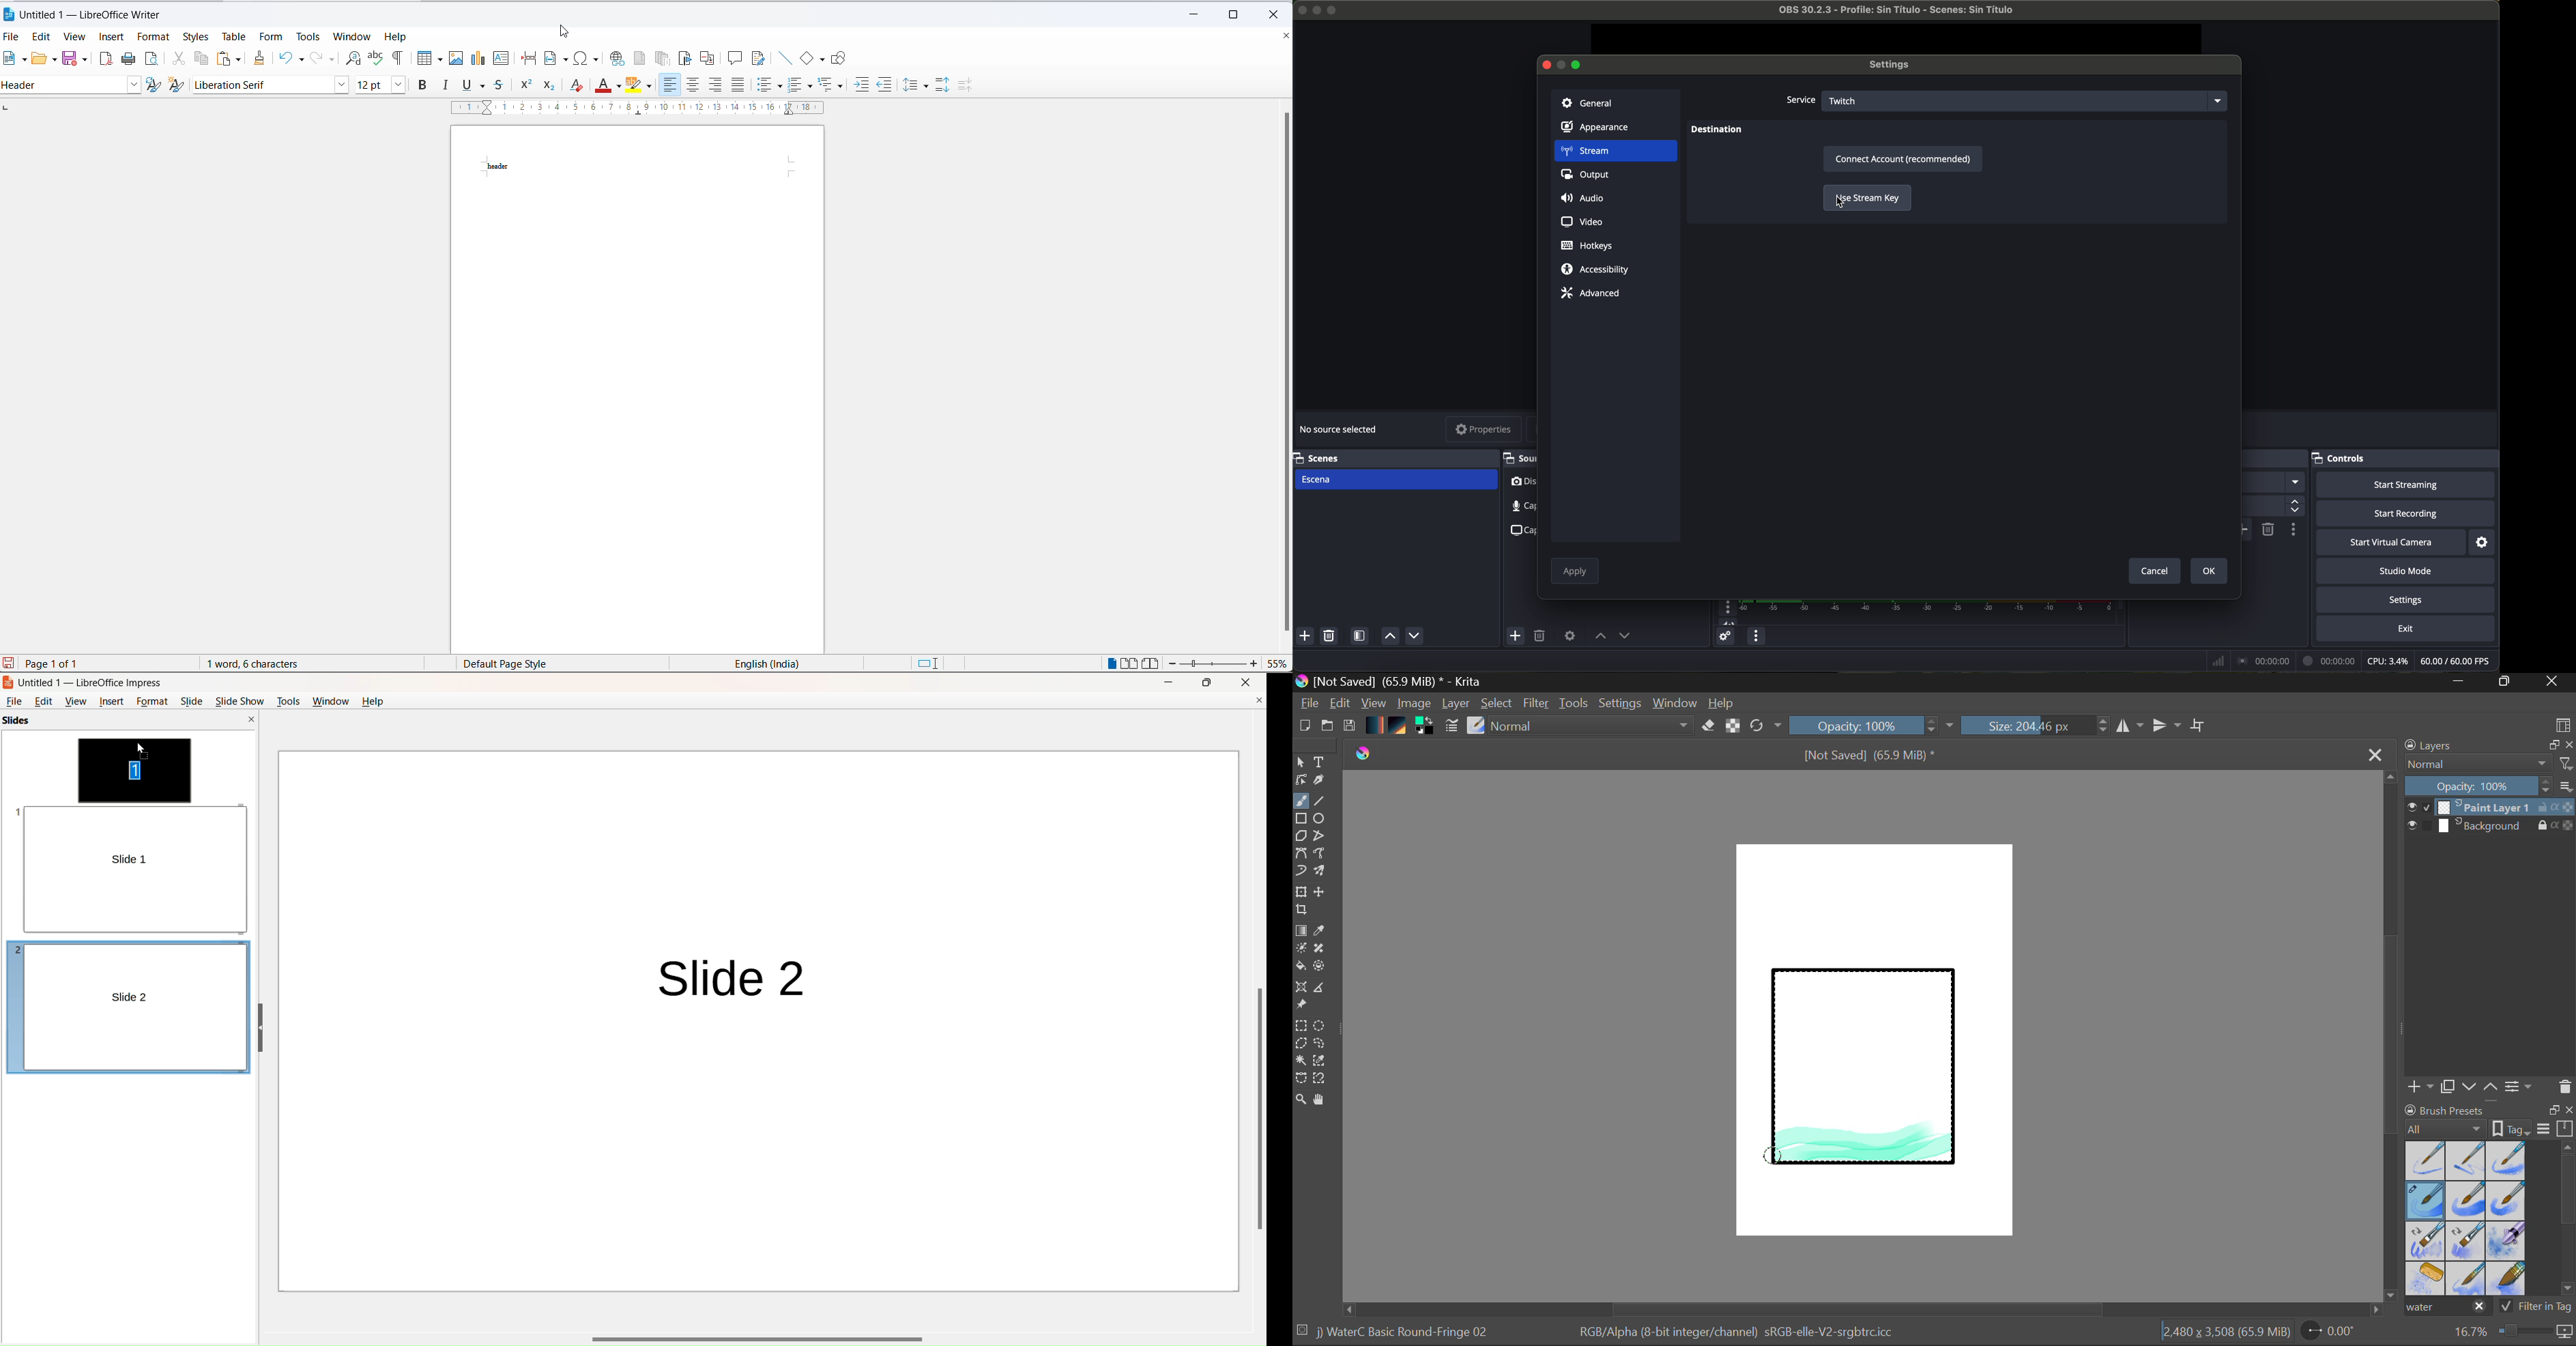  What do you see at coordinates (2471, 1087) in the screenshot?
I see `Move Layer Down` at bounding box center [2471, 1087].